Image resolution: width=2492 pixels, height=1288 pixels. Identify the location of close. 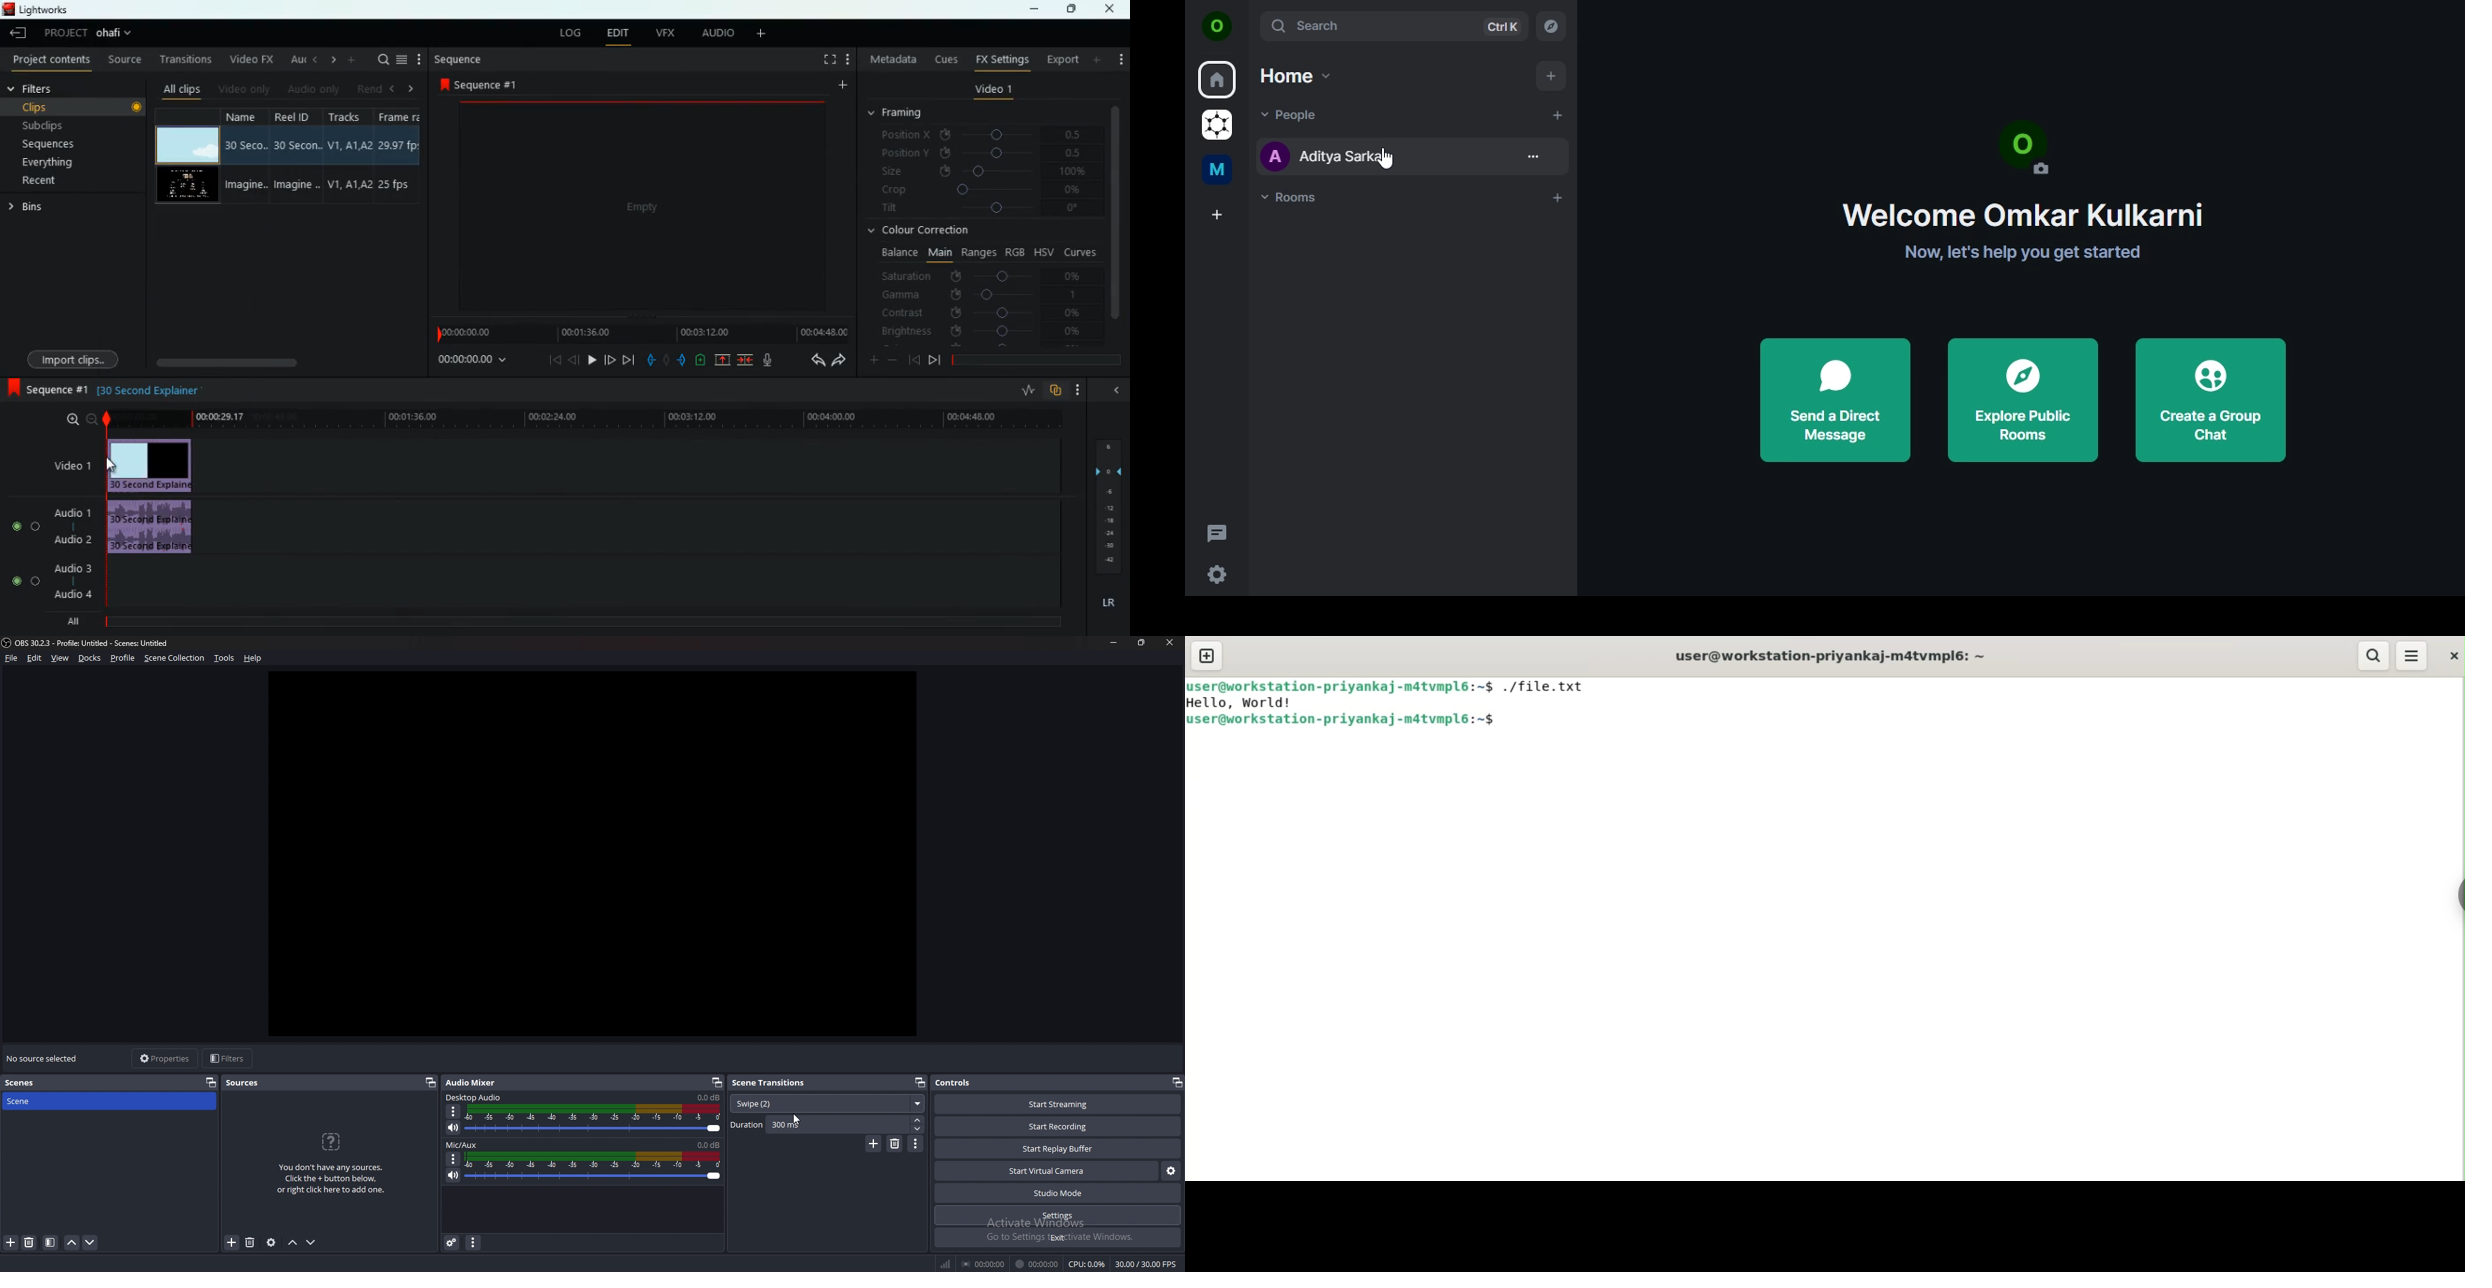
(1168, 642).